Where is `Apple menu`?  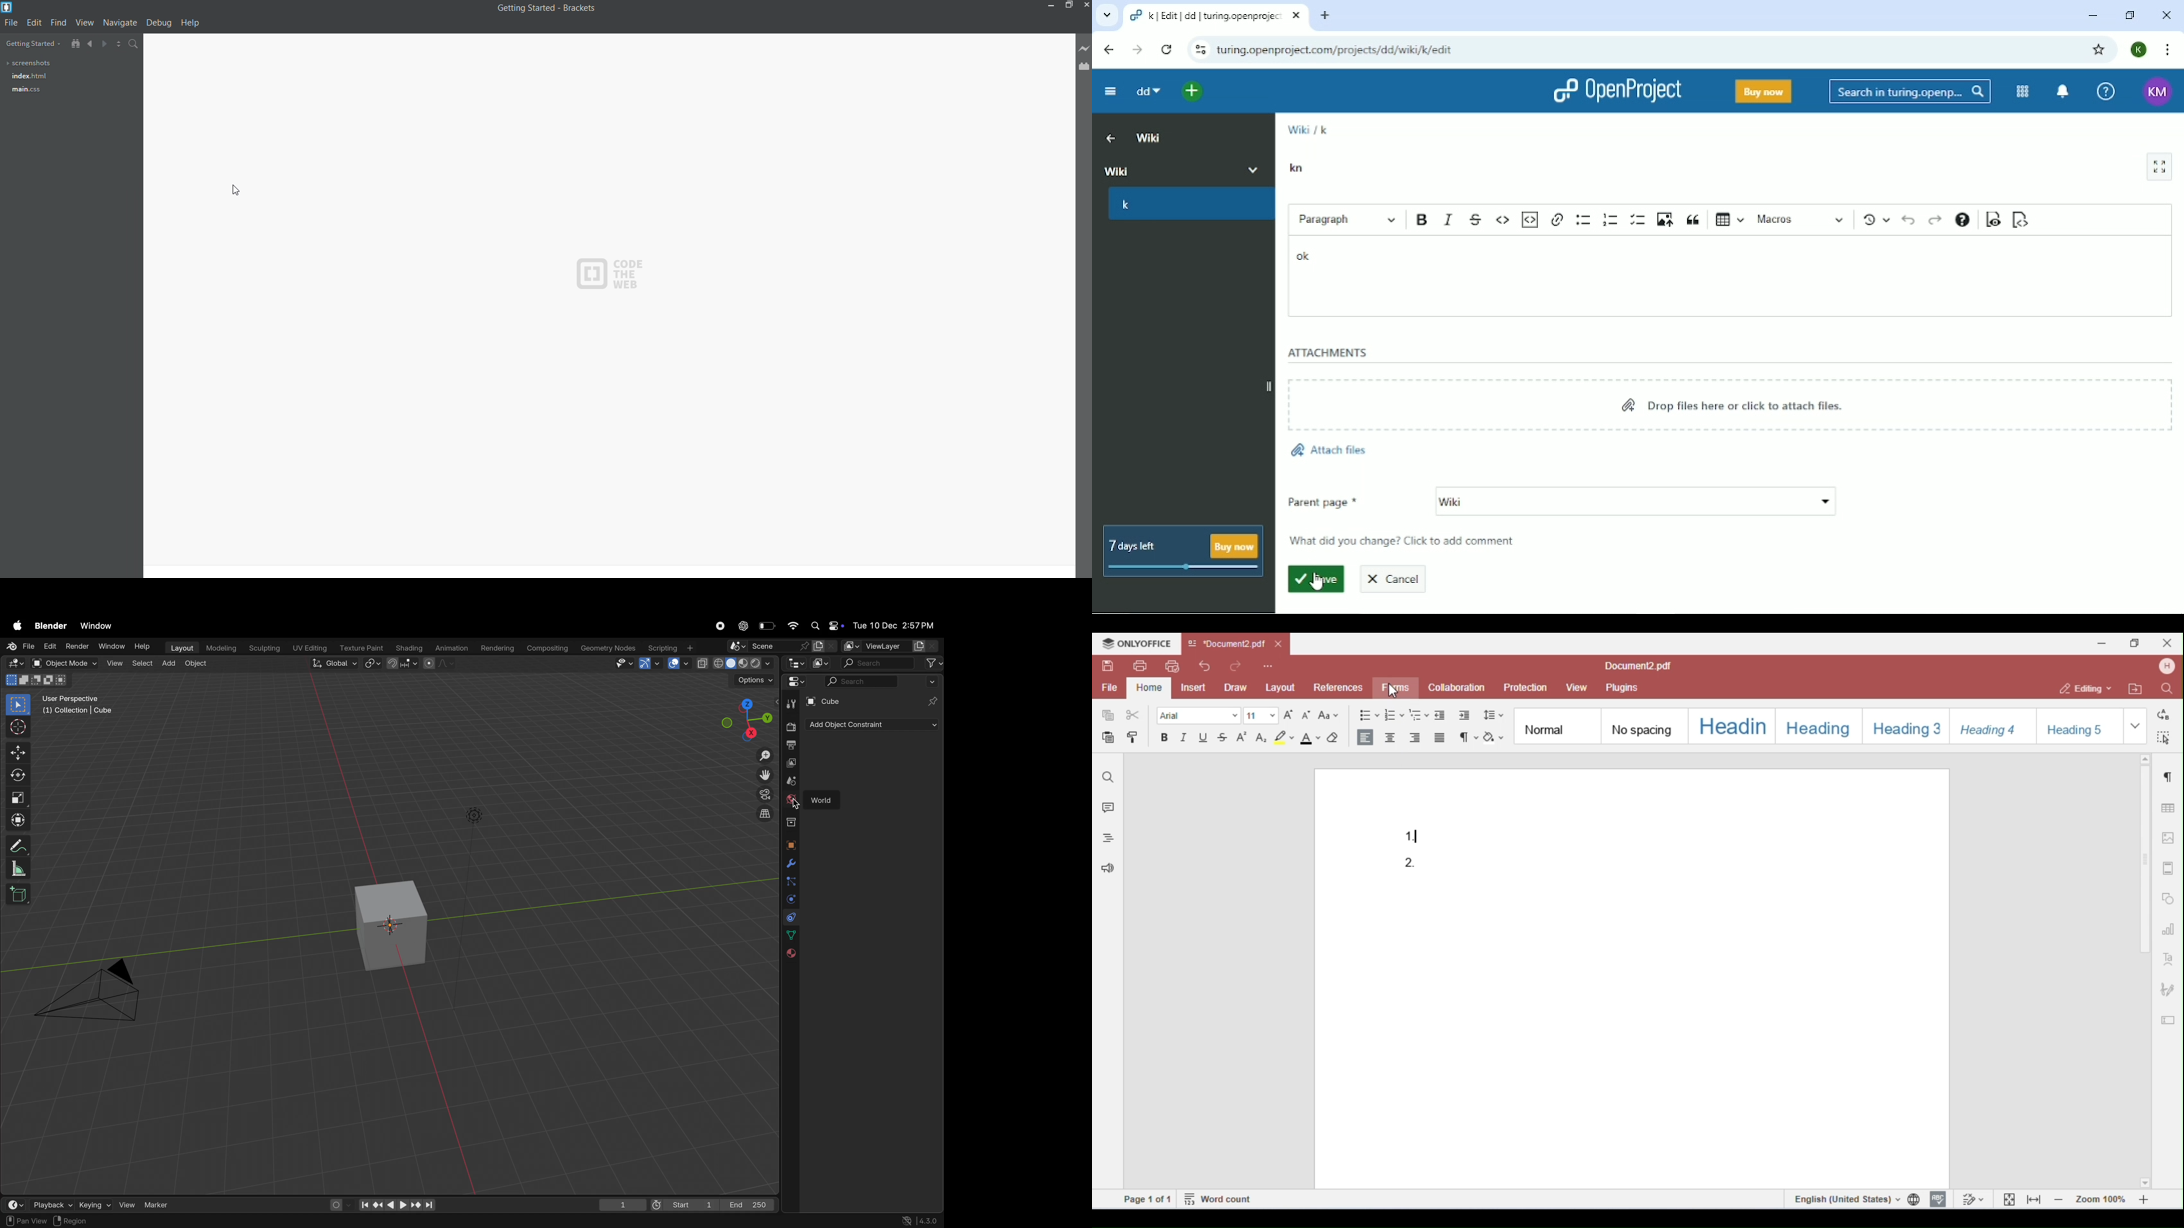 Apple menu is located at coordinates (13, 626).